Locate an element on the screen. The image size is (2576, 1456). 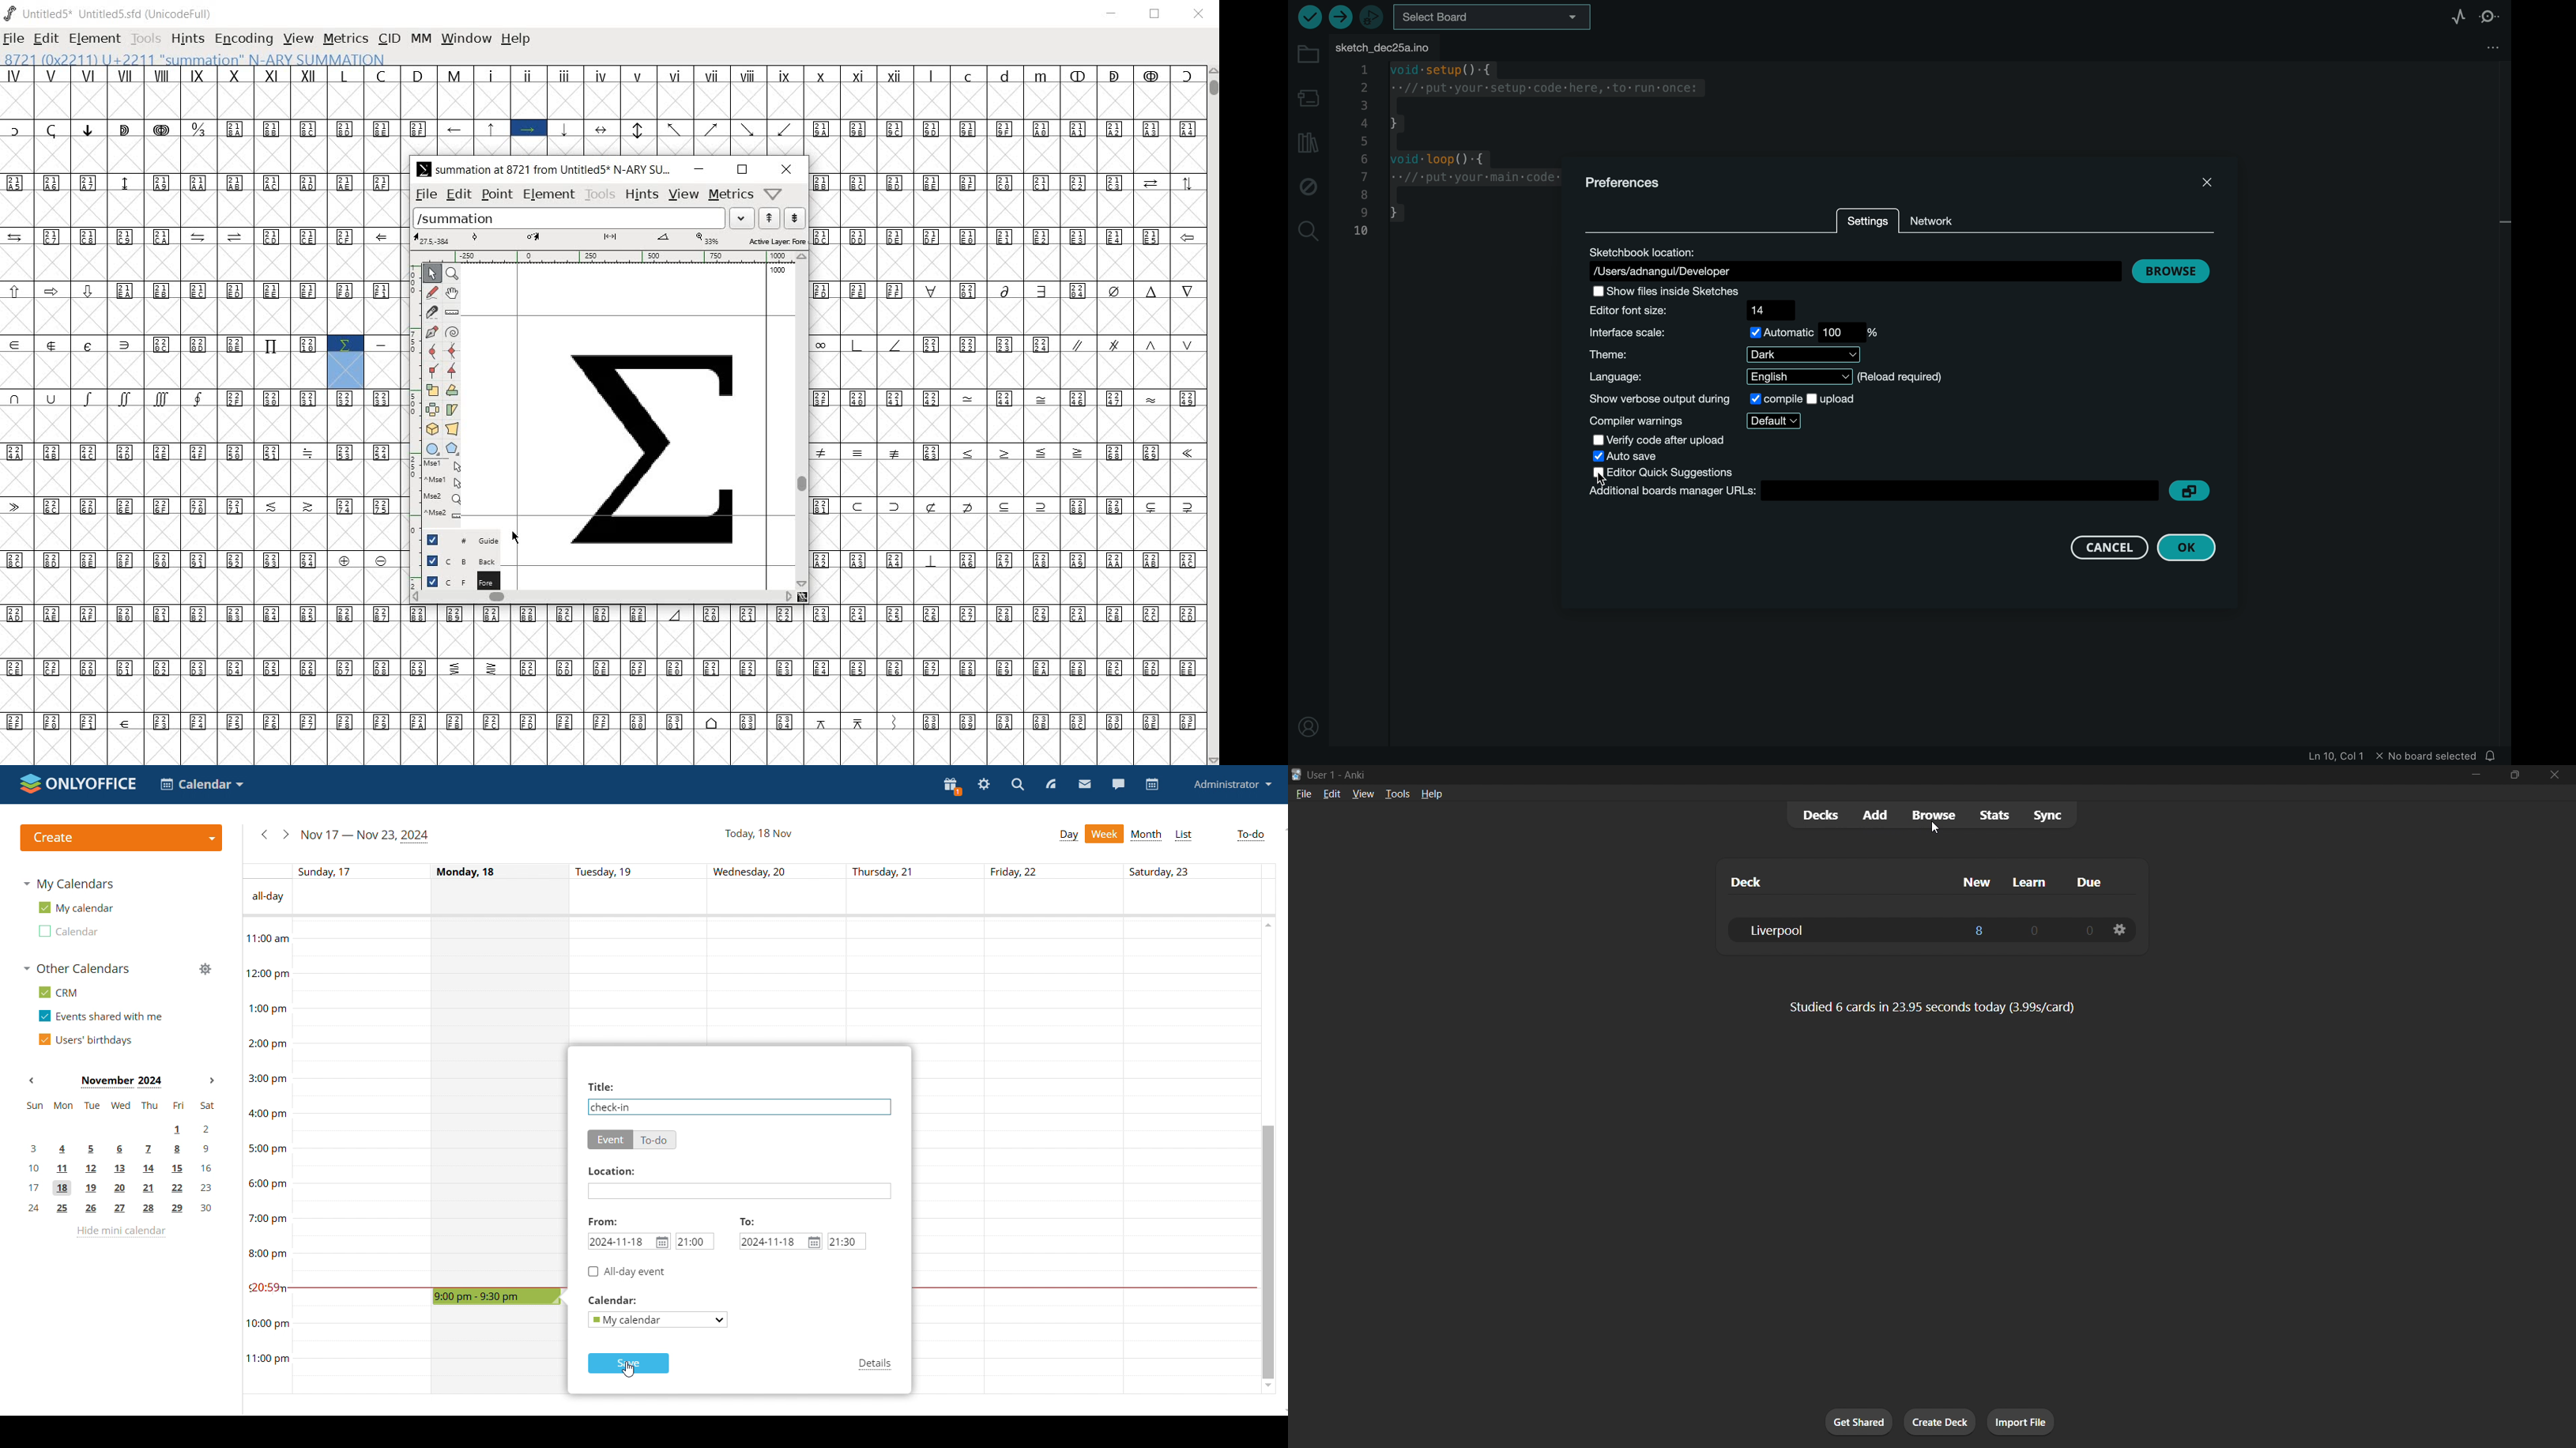
search is located at coordinates (1018, 784).